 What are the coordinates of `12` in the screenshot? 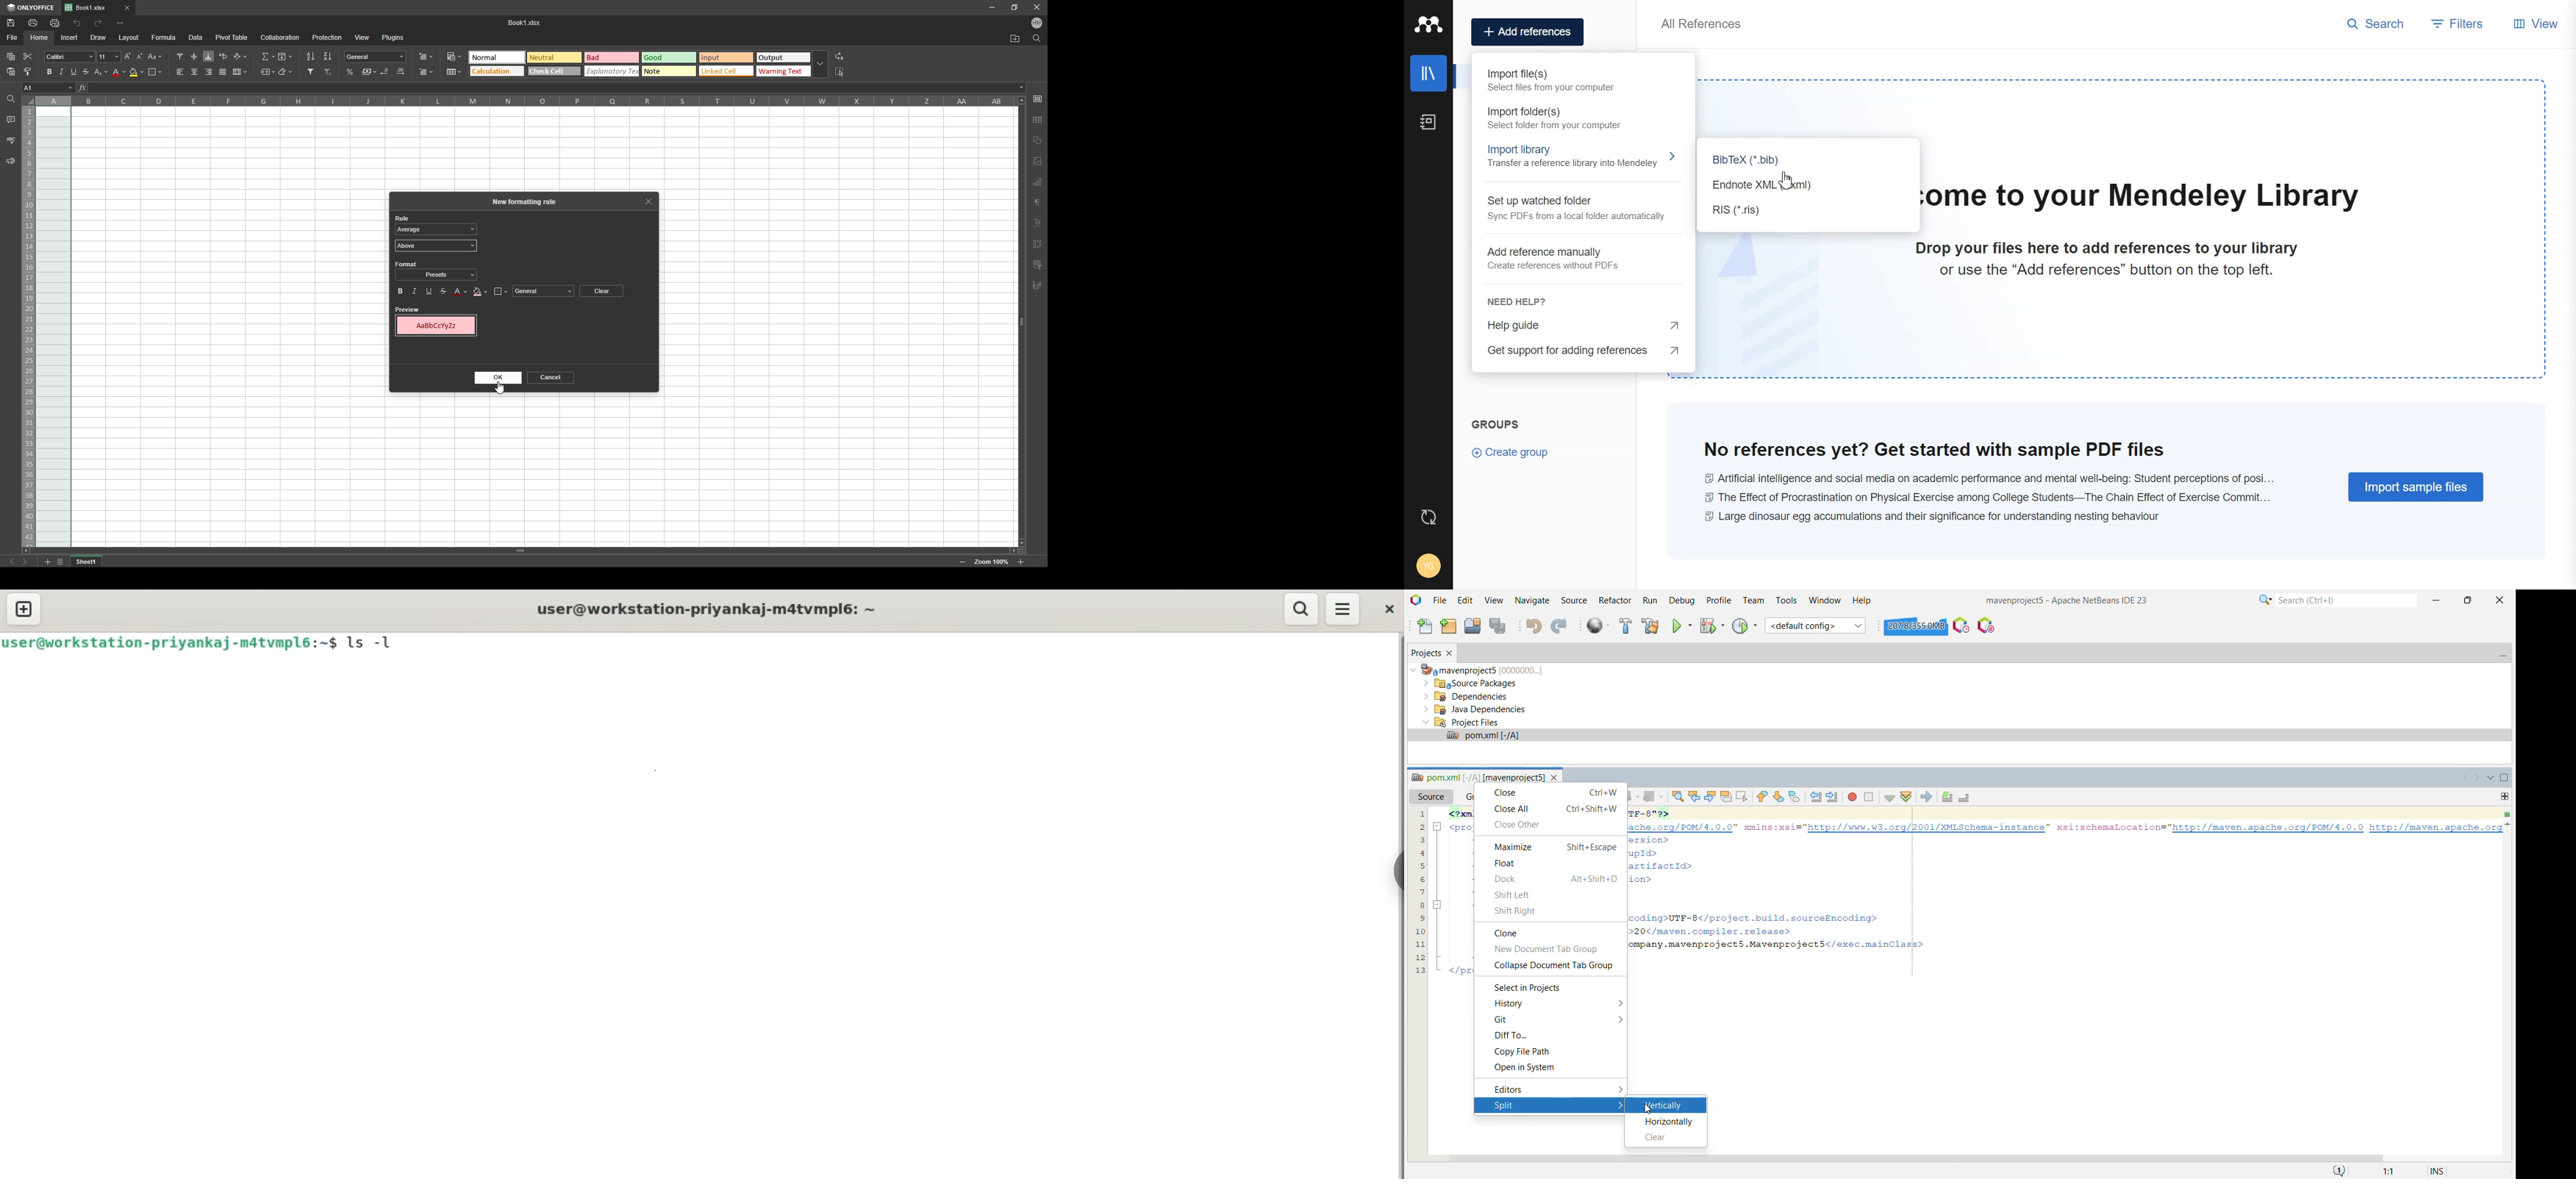 It's located at (1419, 956).